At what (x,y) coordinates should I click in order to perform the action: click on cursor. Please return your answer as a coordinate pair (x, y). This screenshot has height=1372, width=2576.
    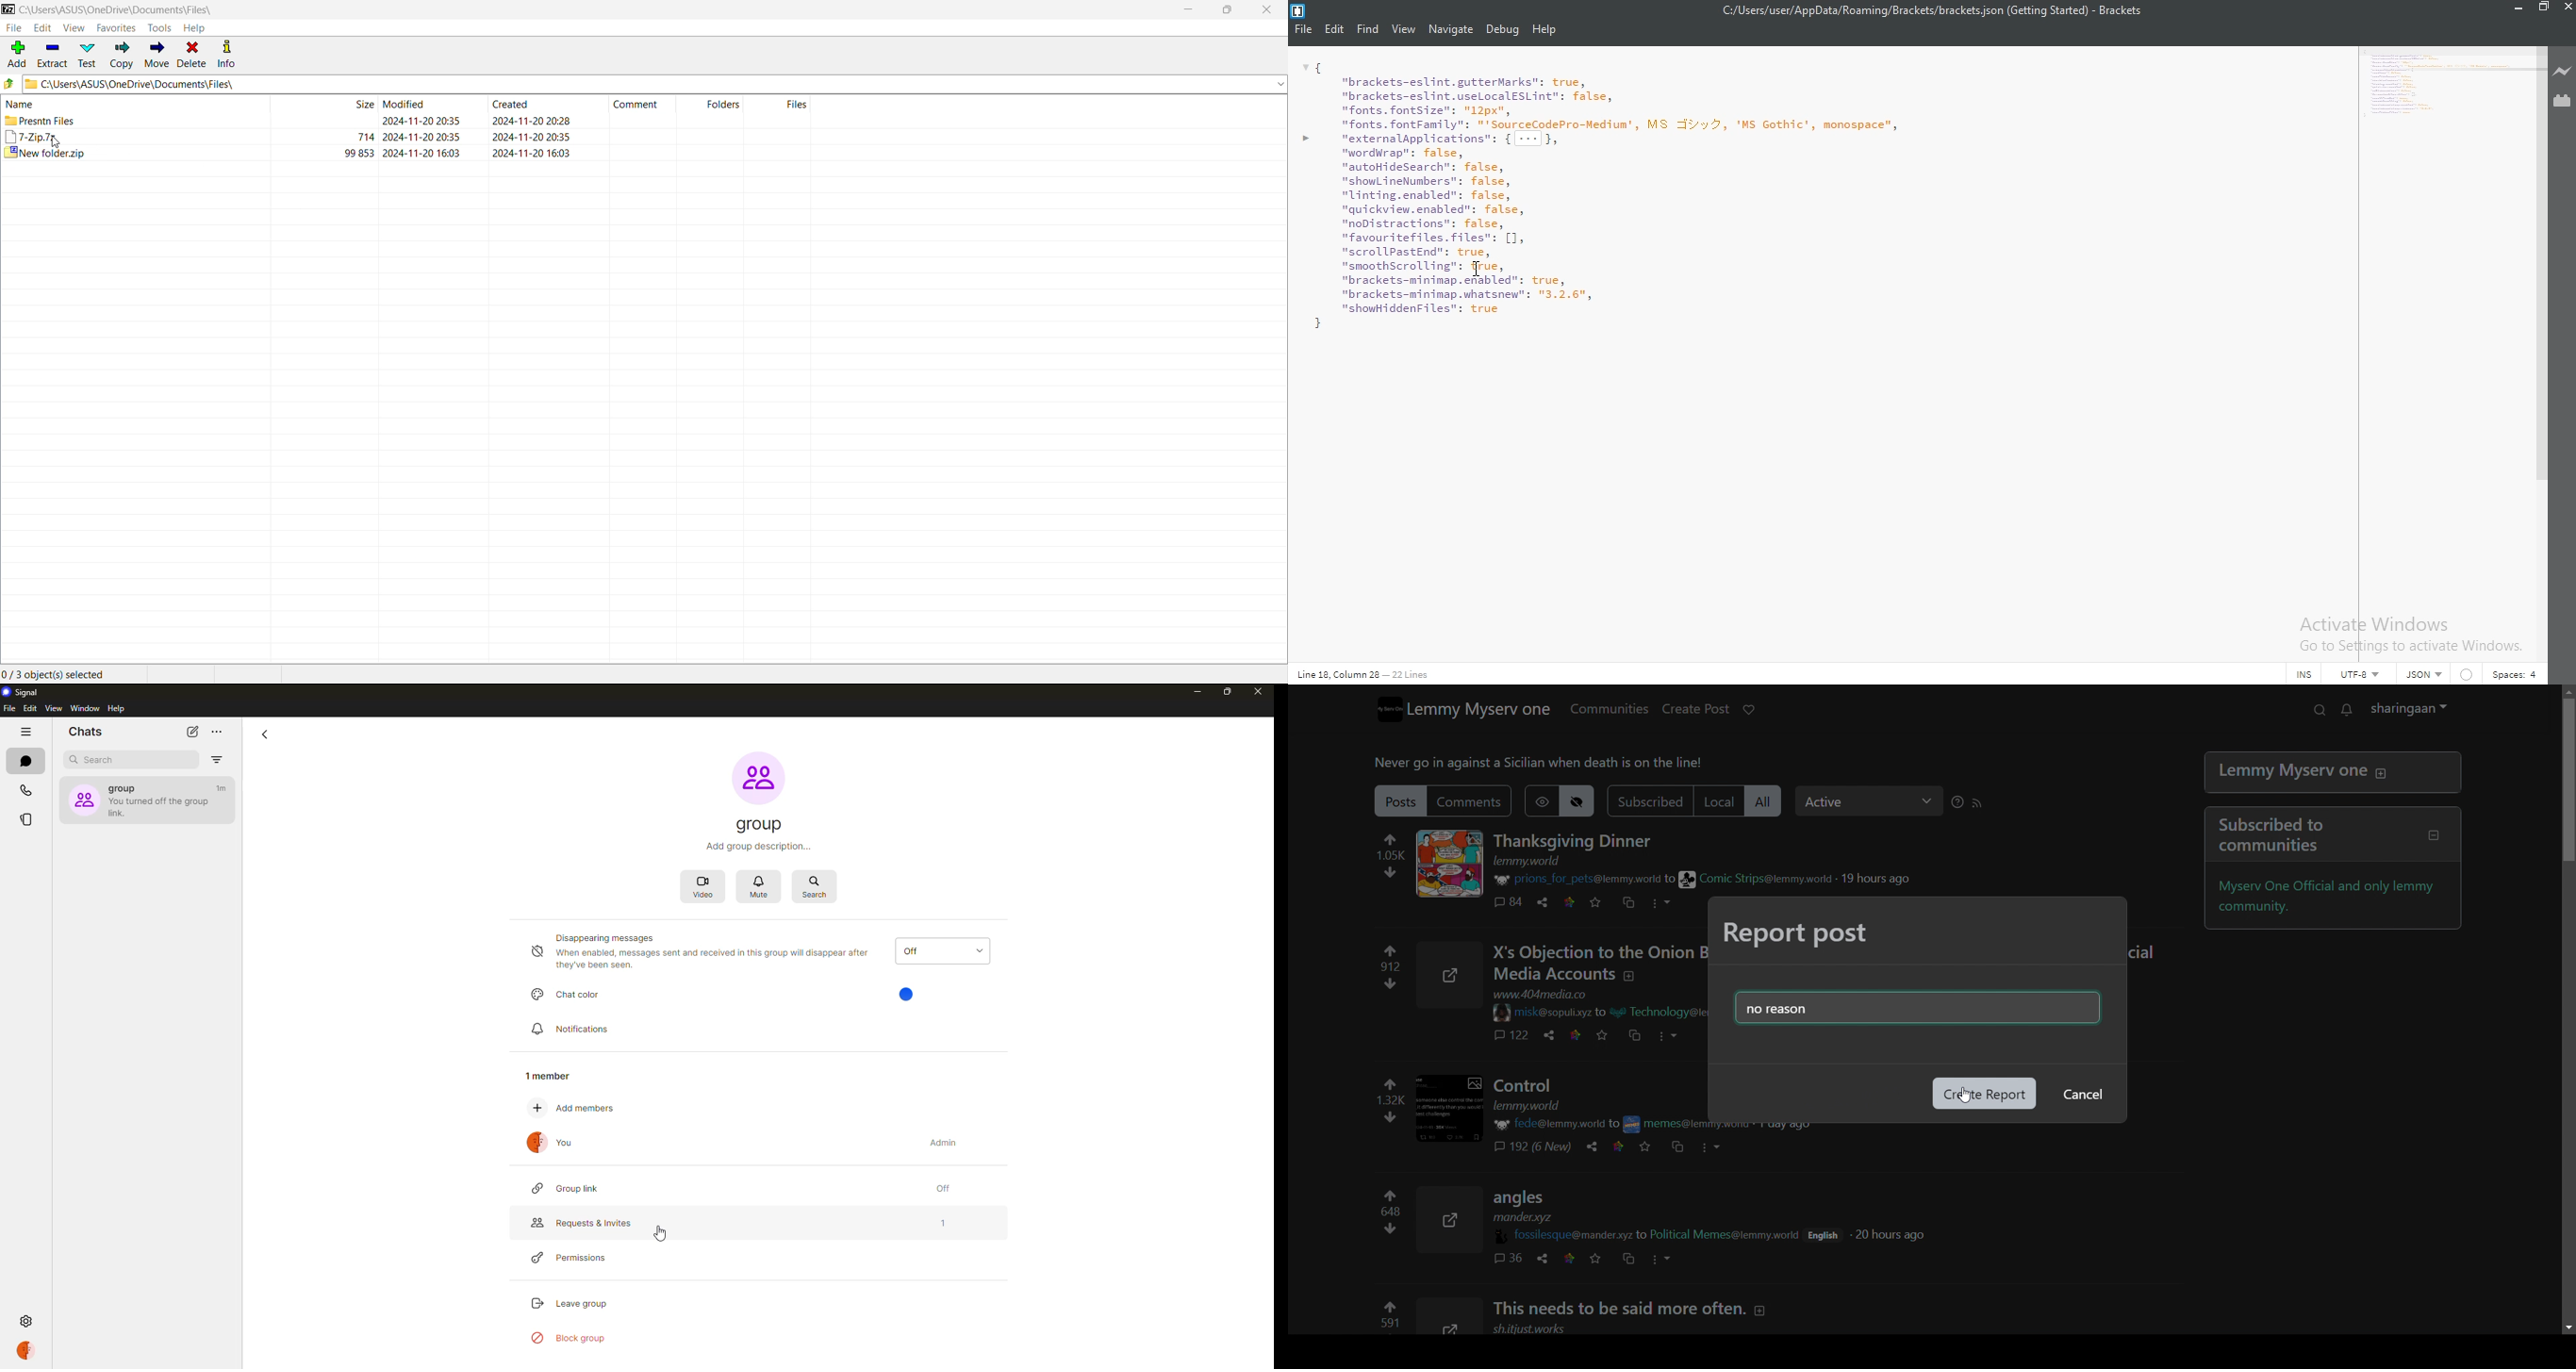
    Looking at the image, I should click on (52, 140).